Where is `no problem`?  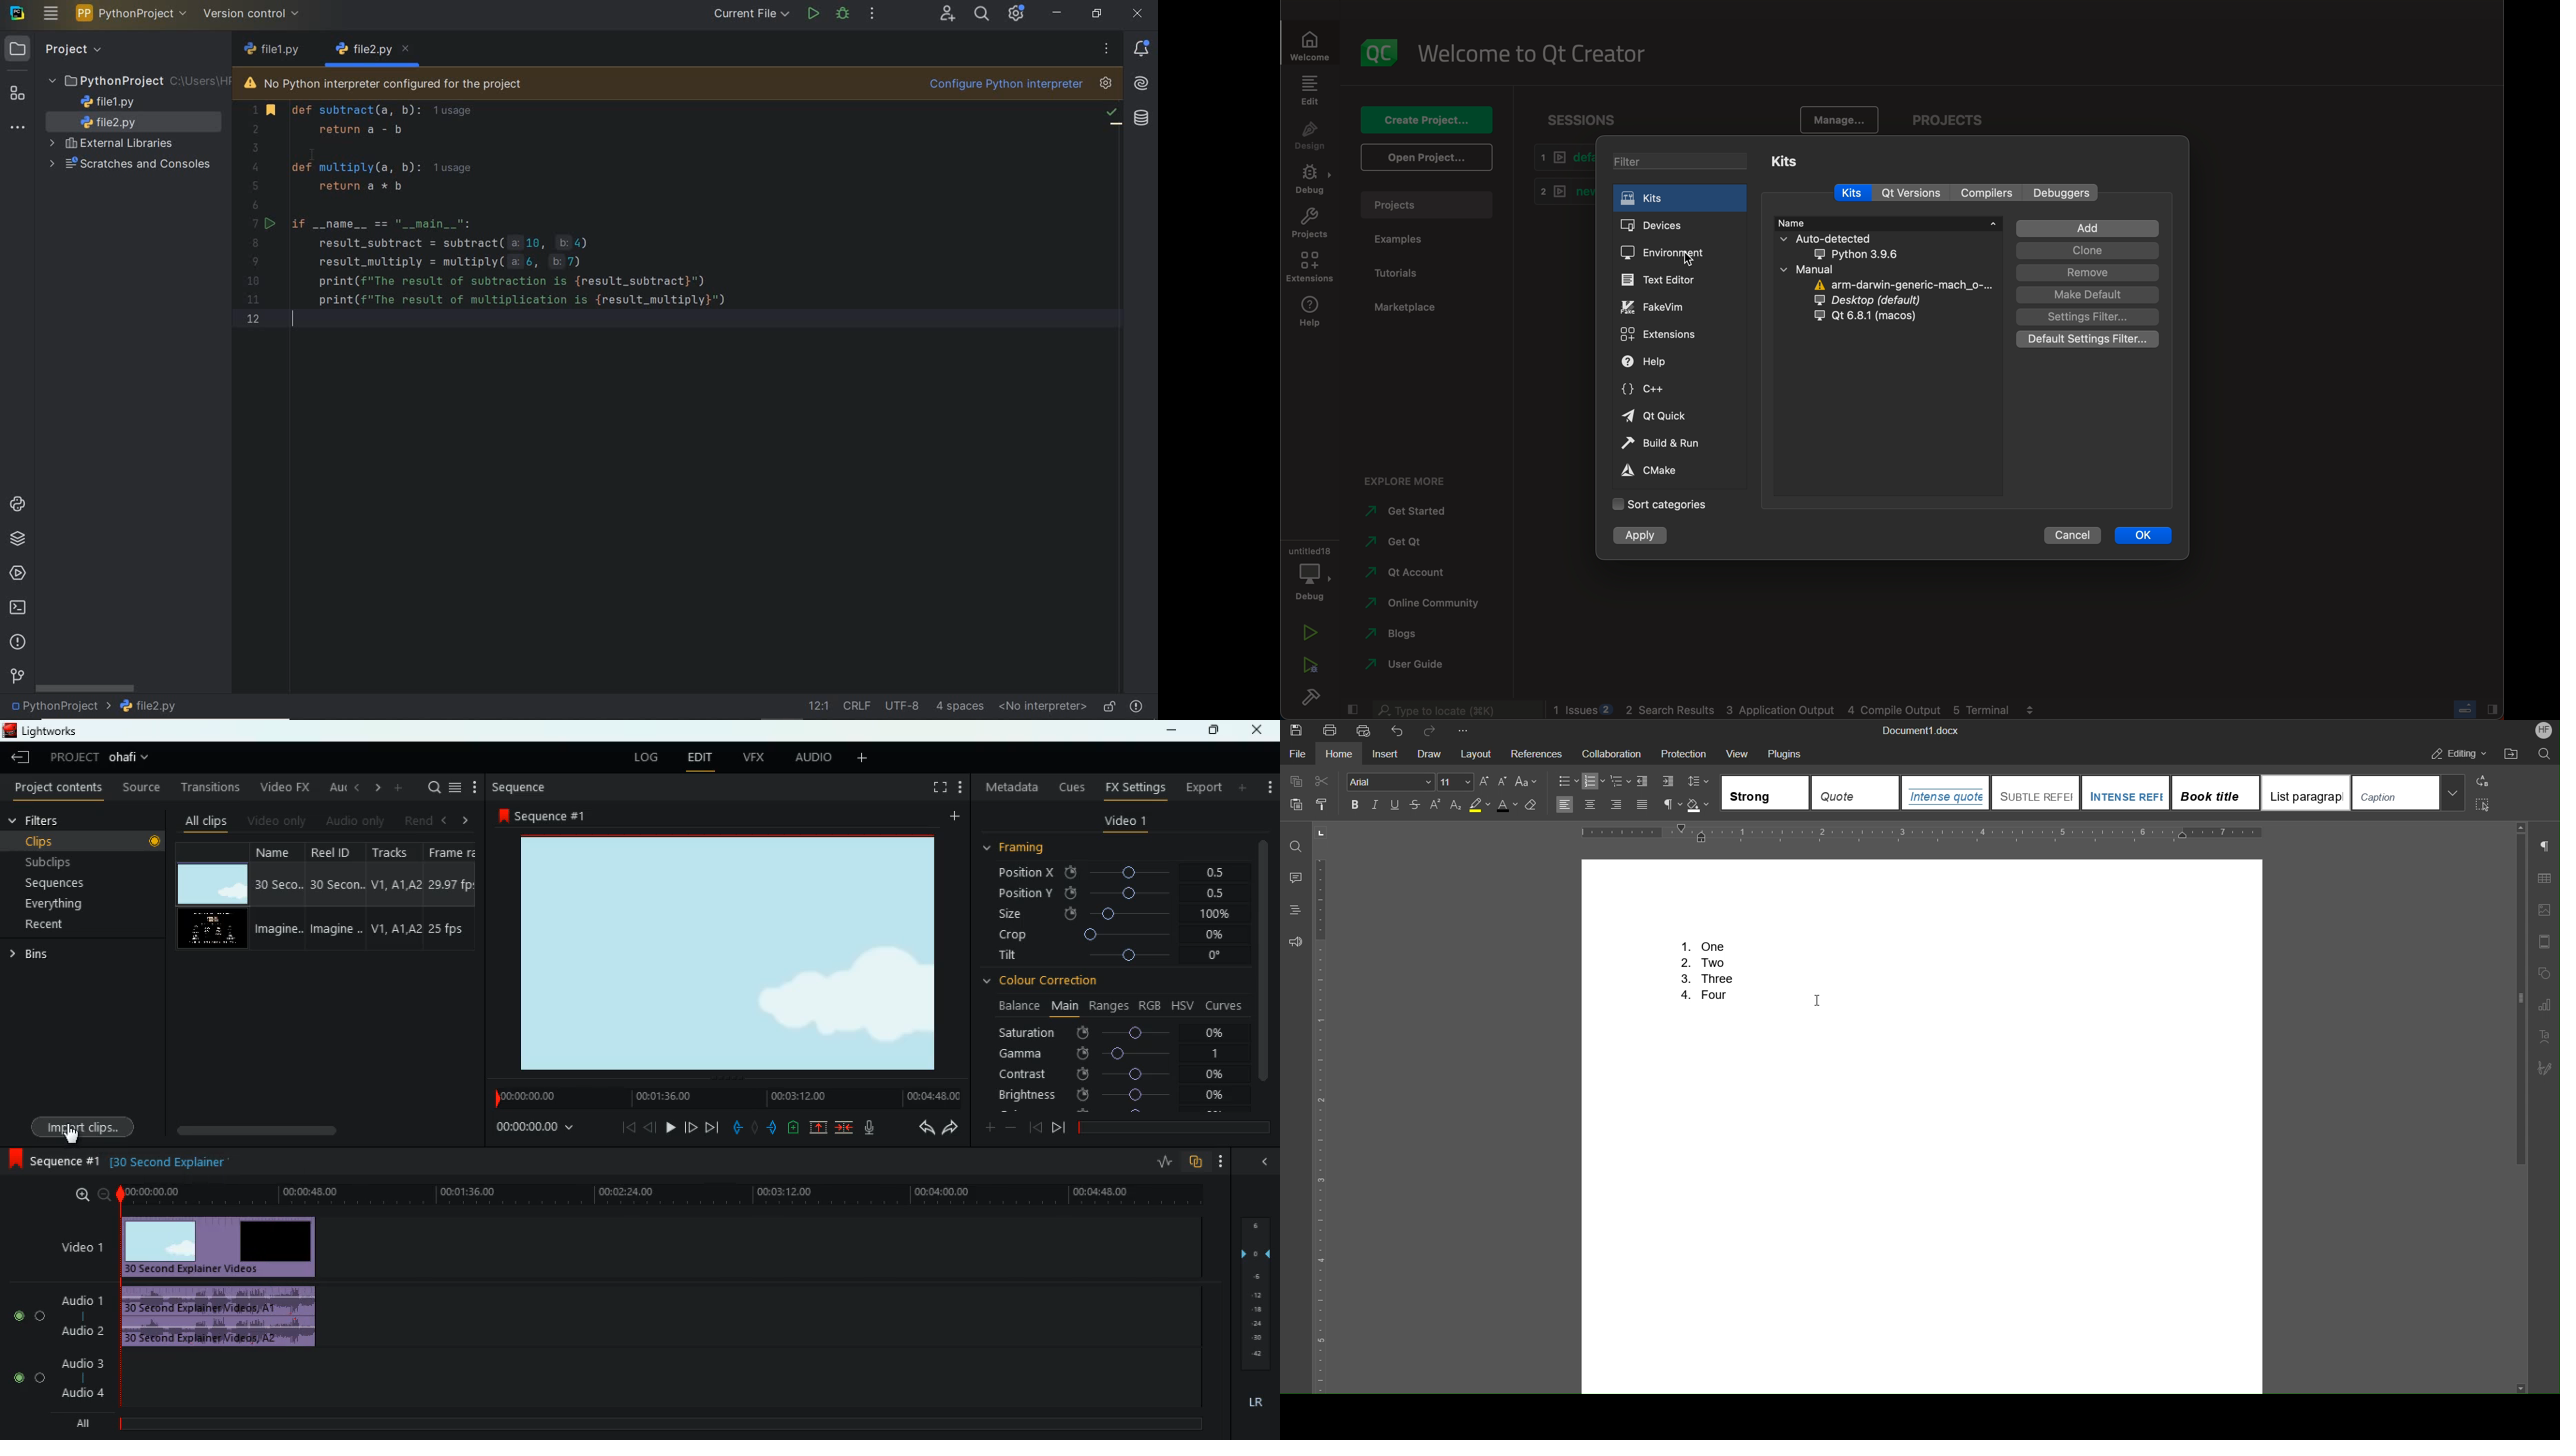 no problem is located at coordinates (1111, 114).